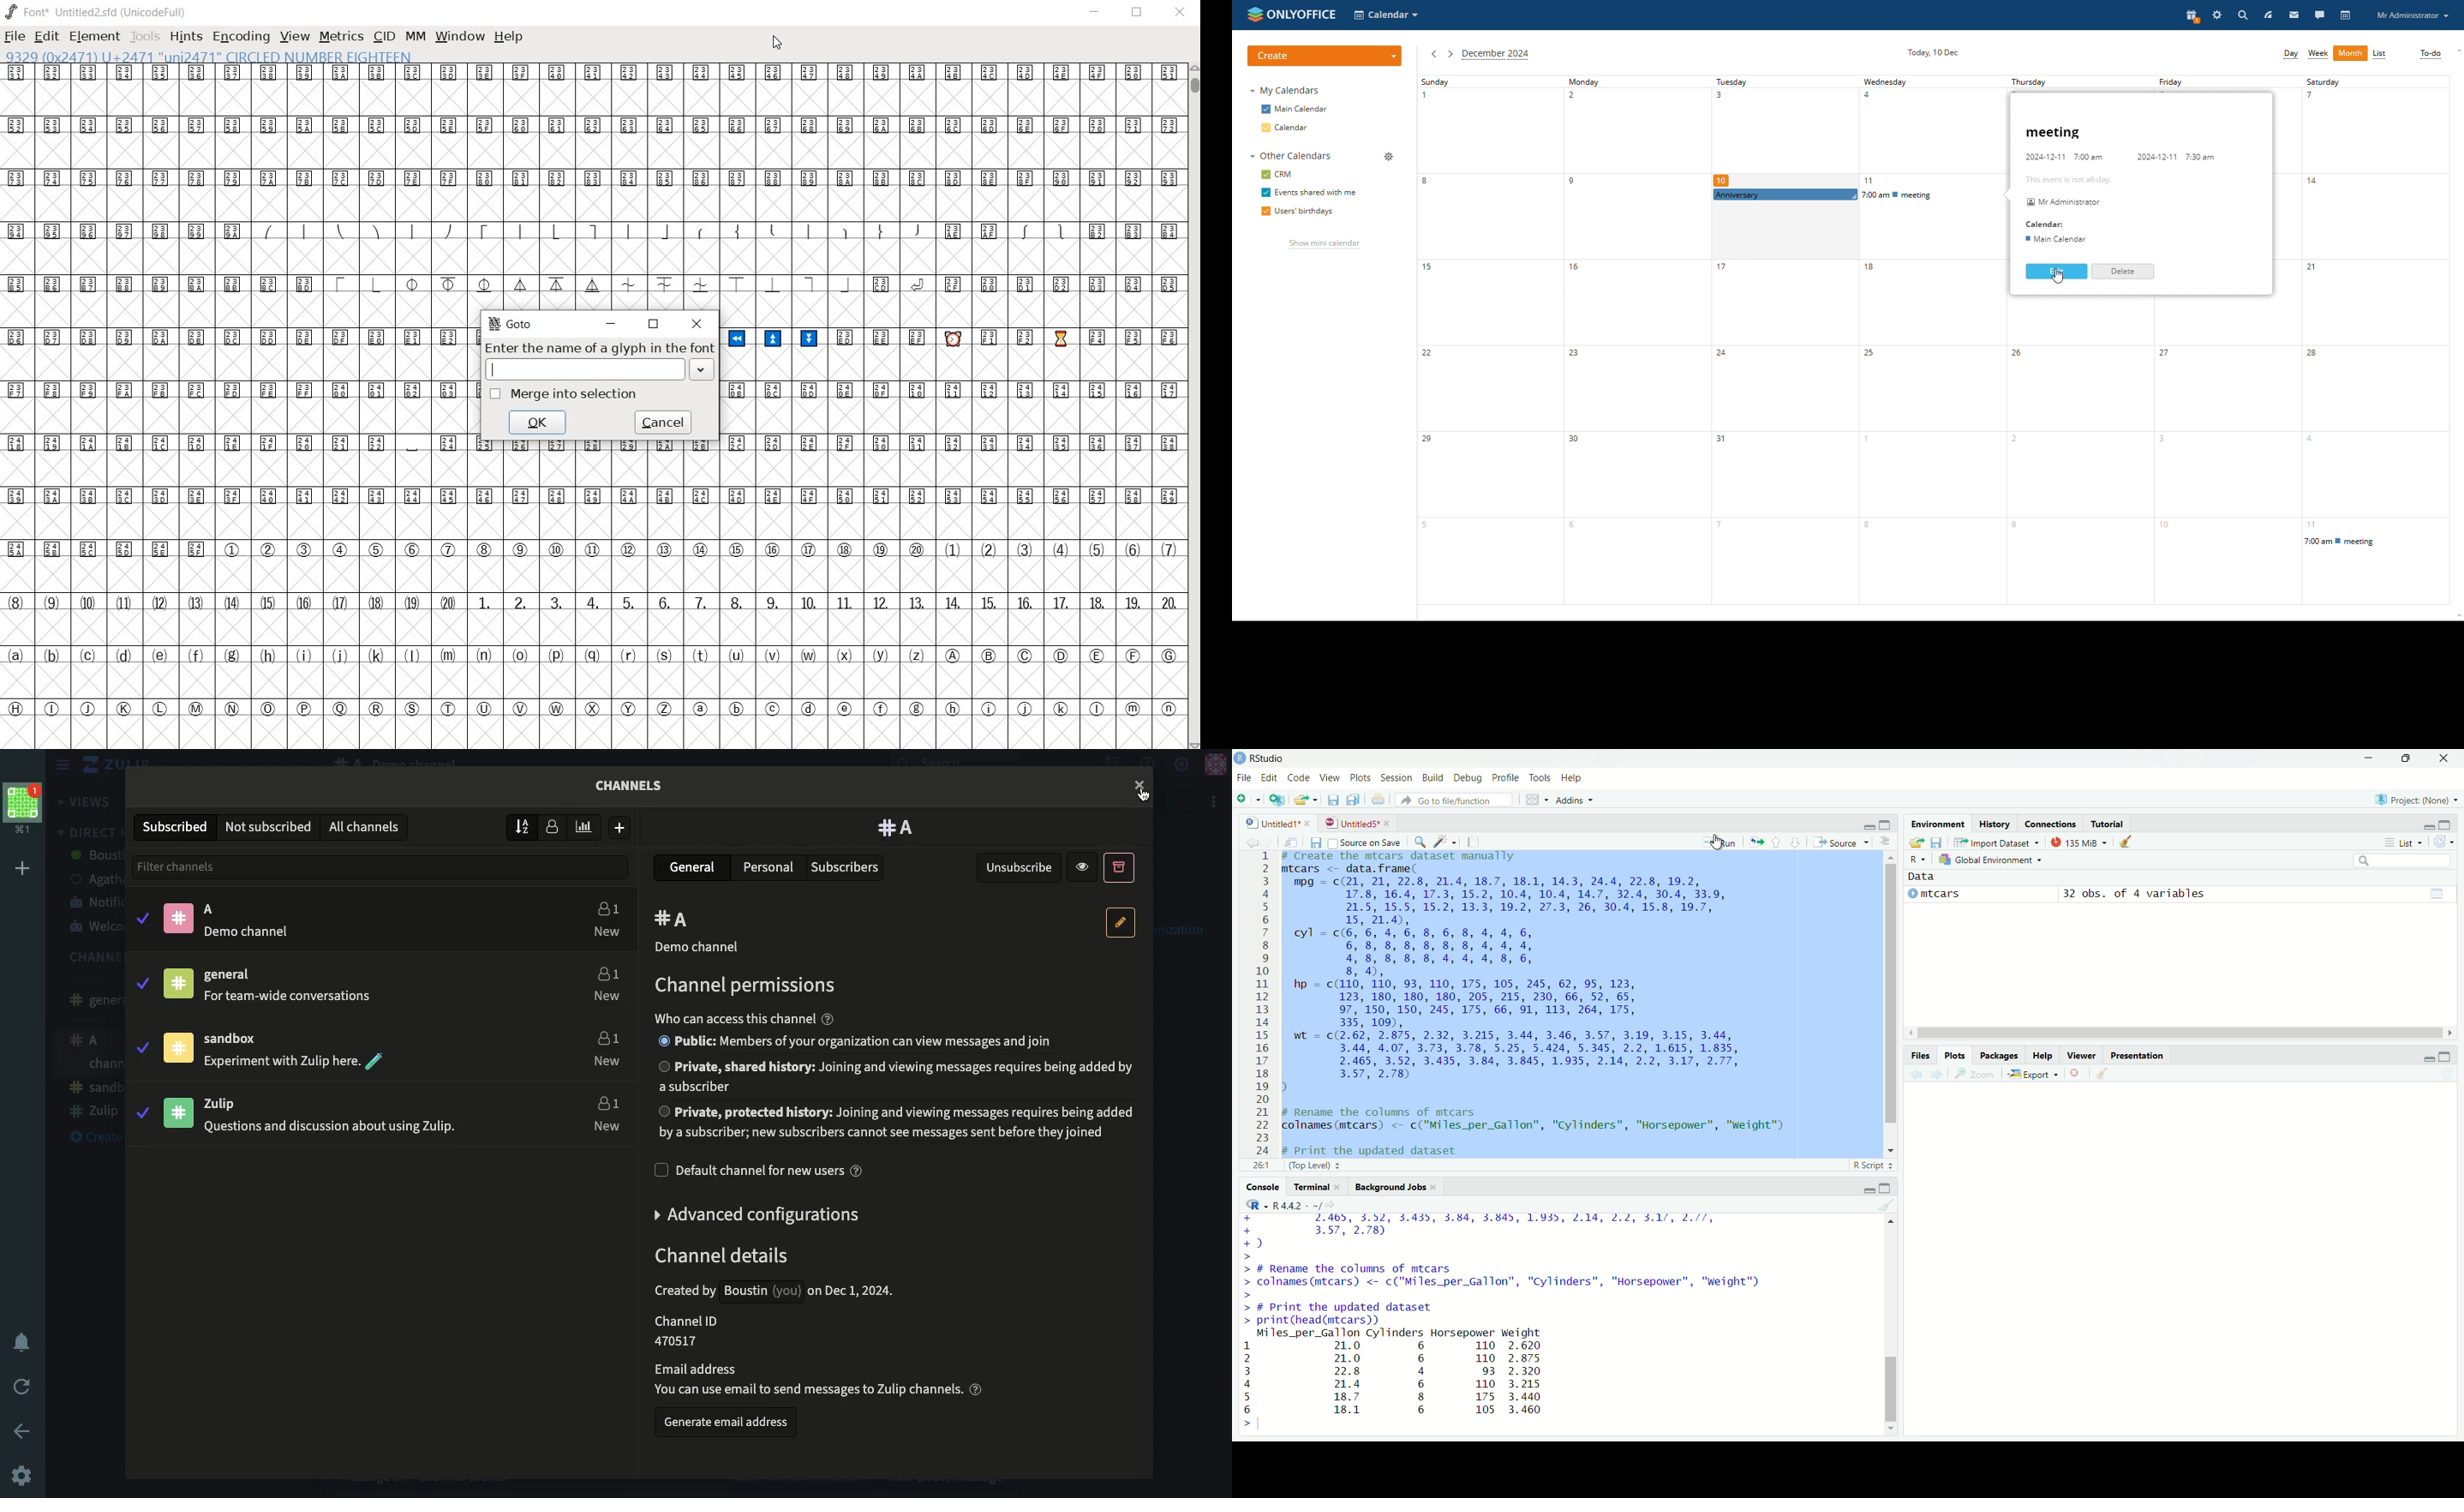 The width and height of the screenshot is (2464, 1512). Describe the element at coordinates (828, 1019) in the screenshot. I see `help` at that location.